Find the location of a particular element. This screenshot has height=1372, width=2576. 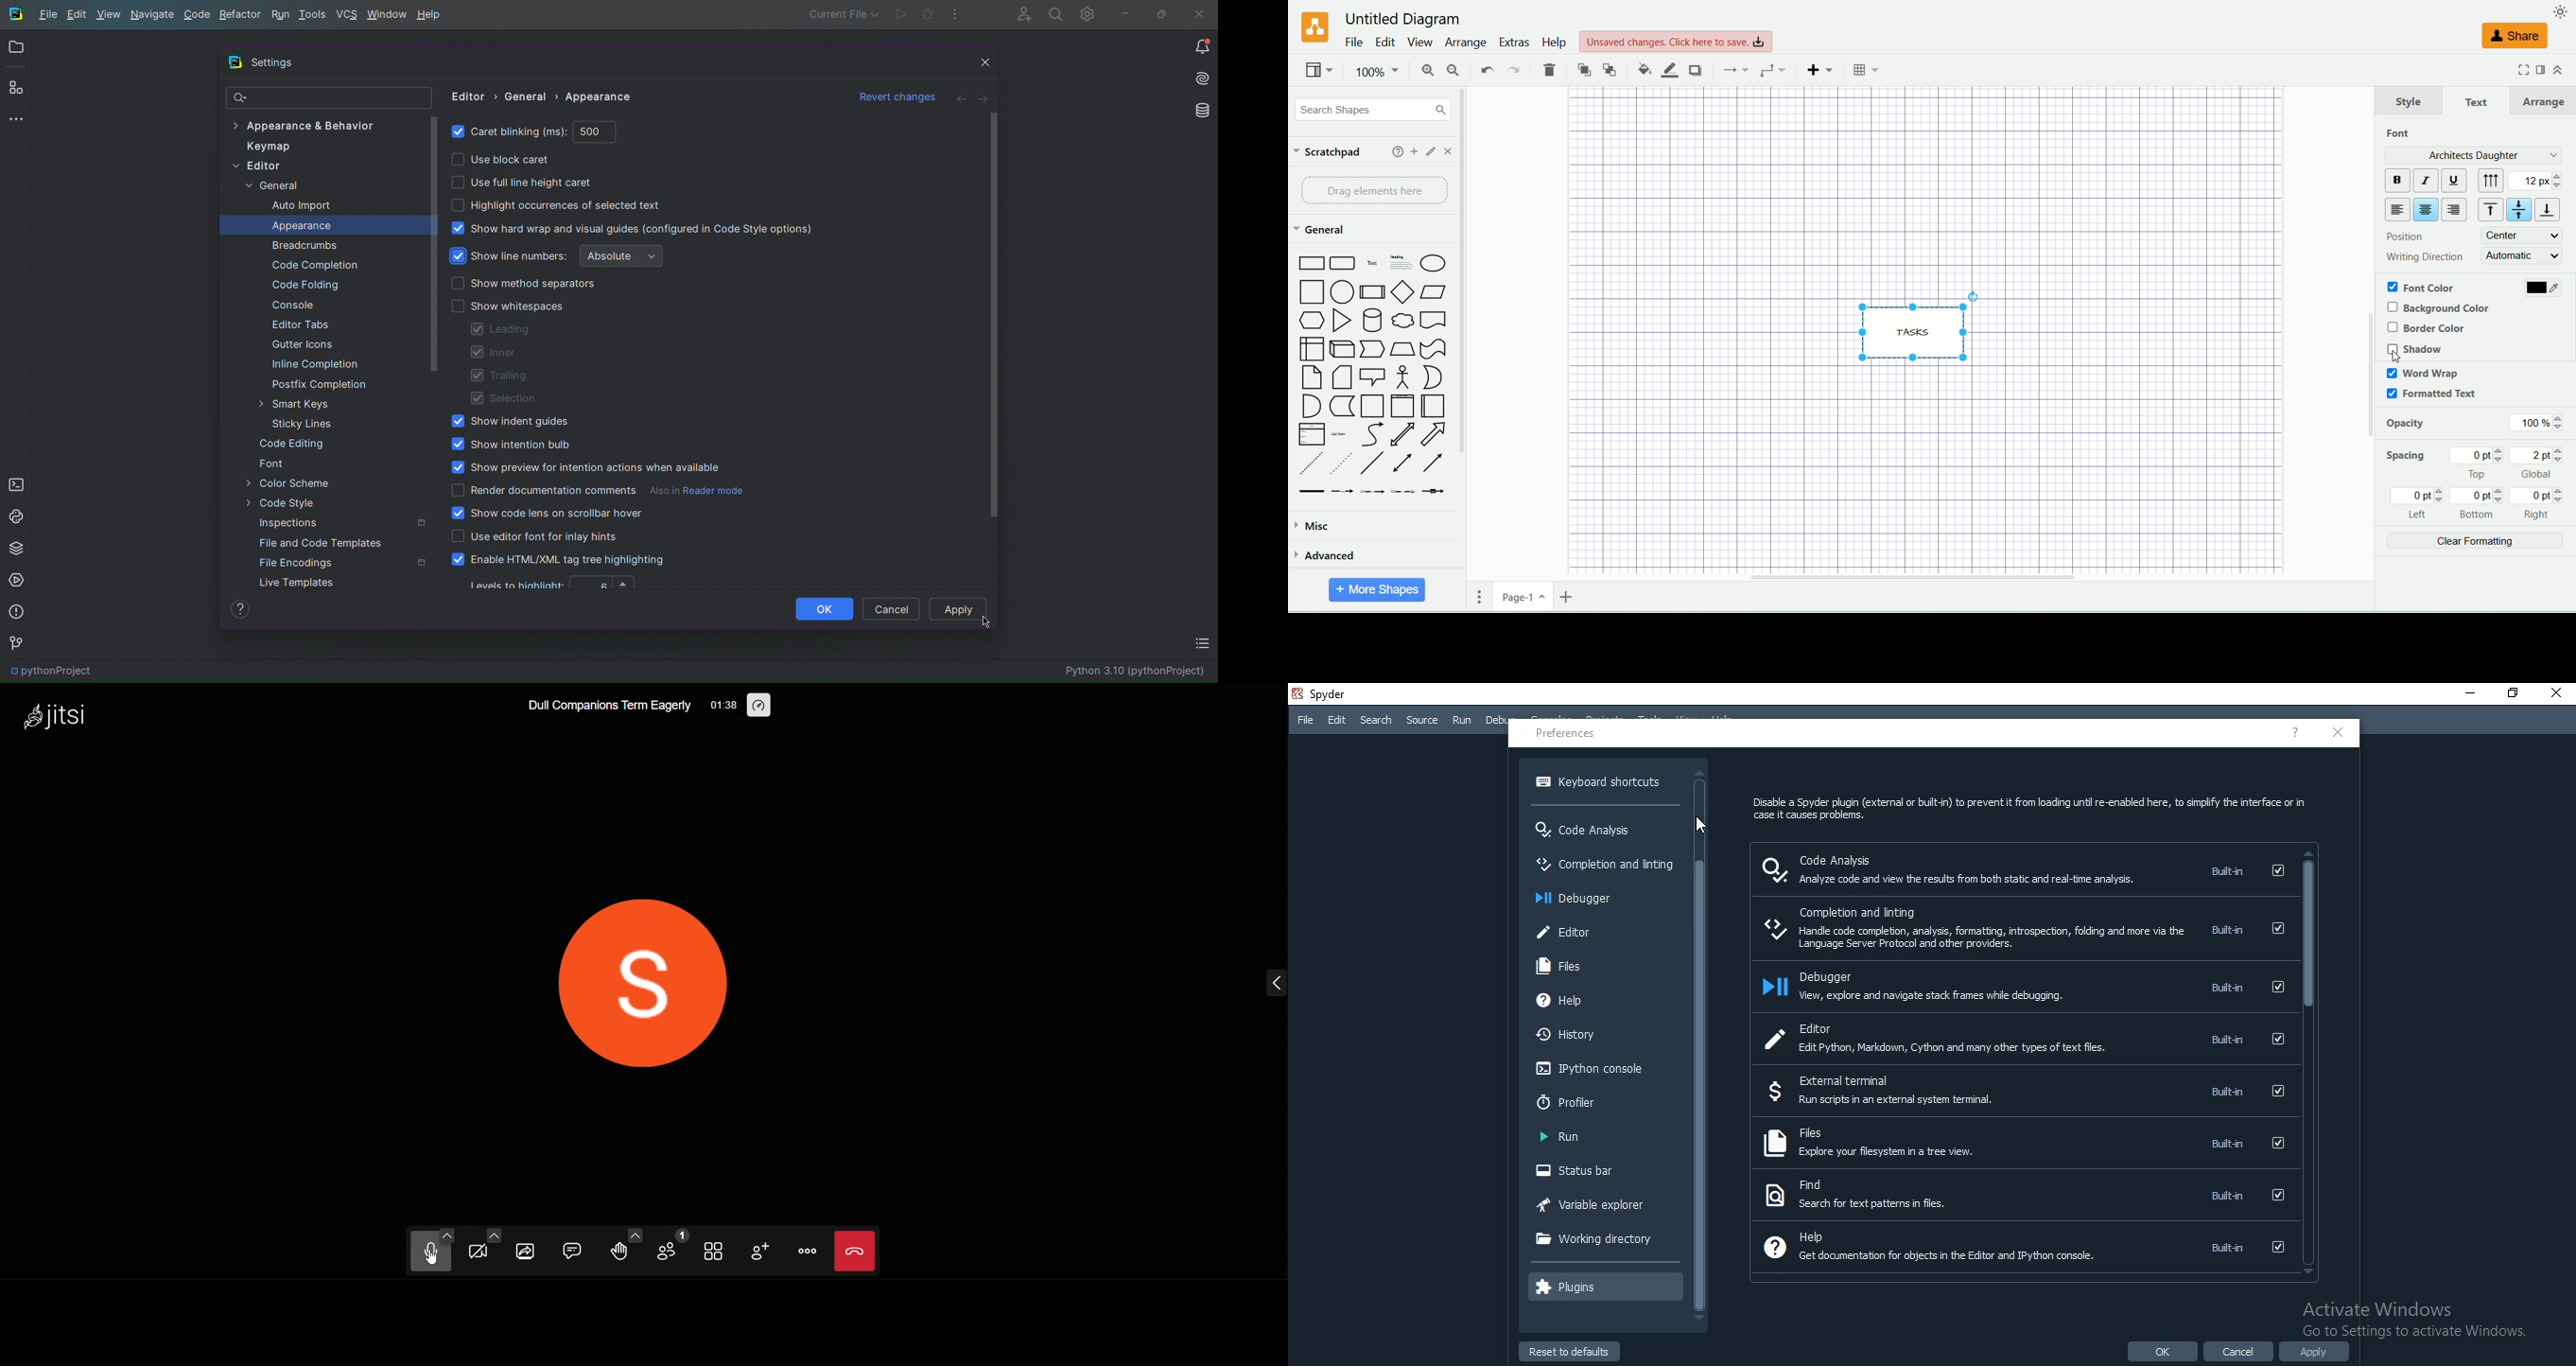

scroll bar is located at coordinates (2309, 1063).